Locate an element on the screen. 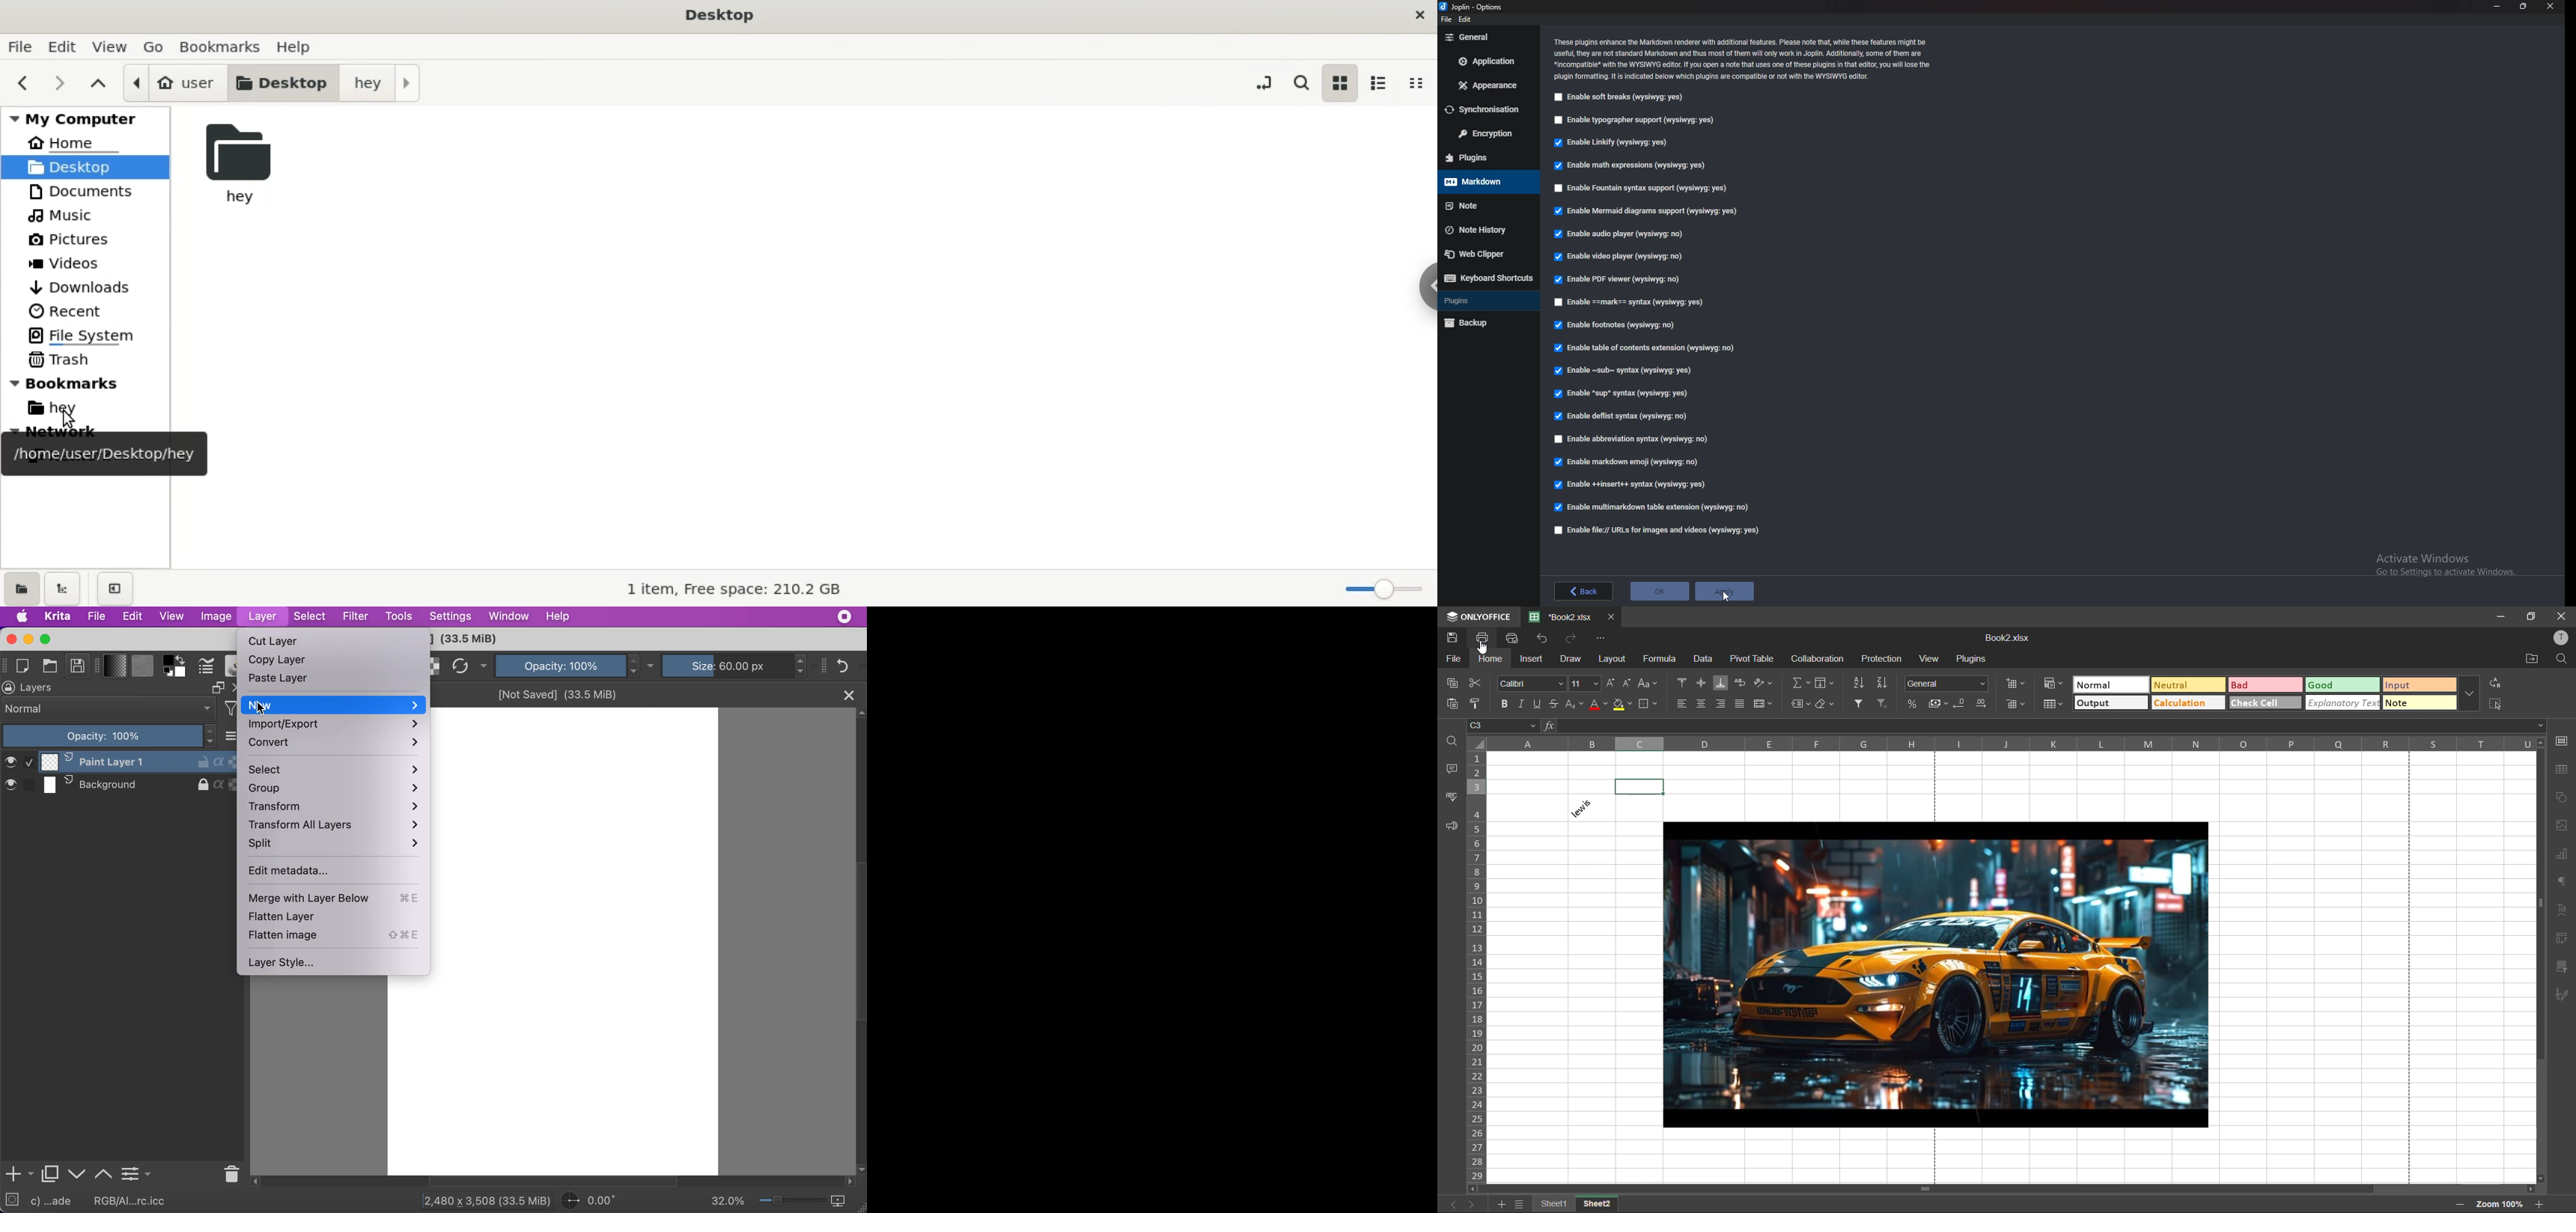 The height and width of the screenshot is (1232, 2576). Enable Mark syntax is located at coordinates (1650, 303).